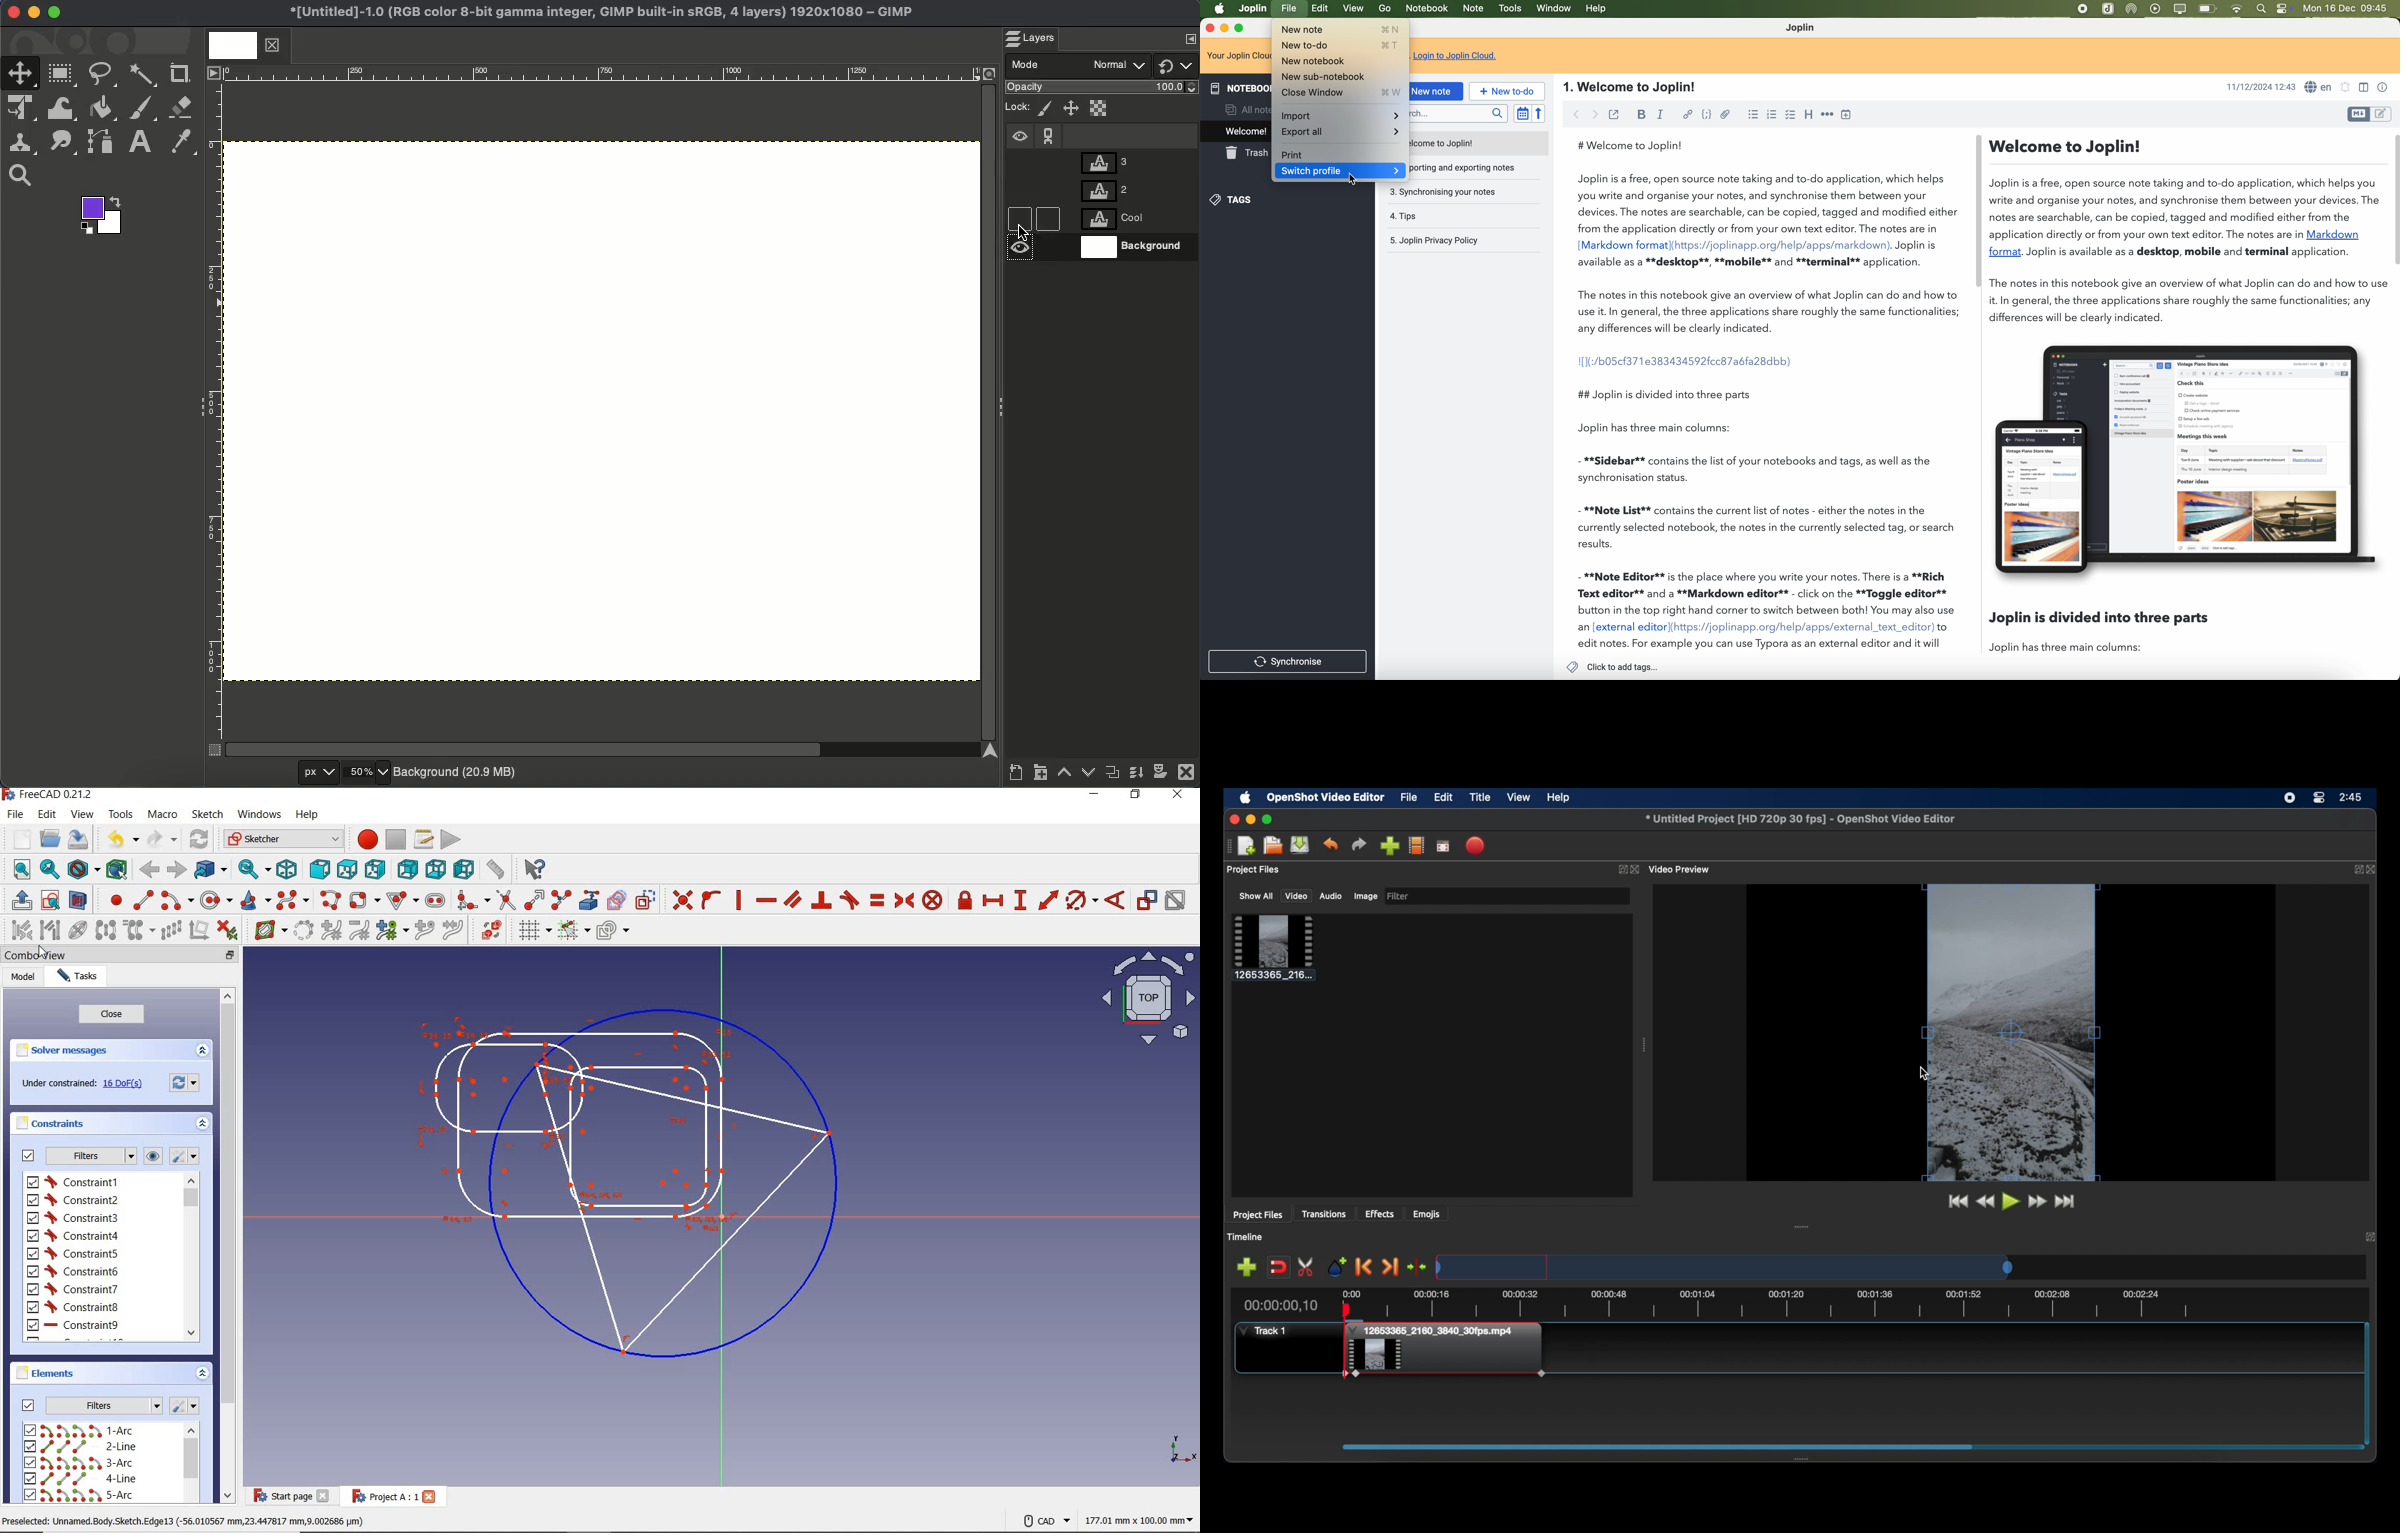  What do you see at coordinates (1802, 28) in the screenshot?
I see `Joplin` at bounding box center [1802, 28].